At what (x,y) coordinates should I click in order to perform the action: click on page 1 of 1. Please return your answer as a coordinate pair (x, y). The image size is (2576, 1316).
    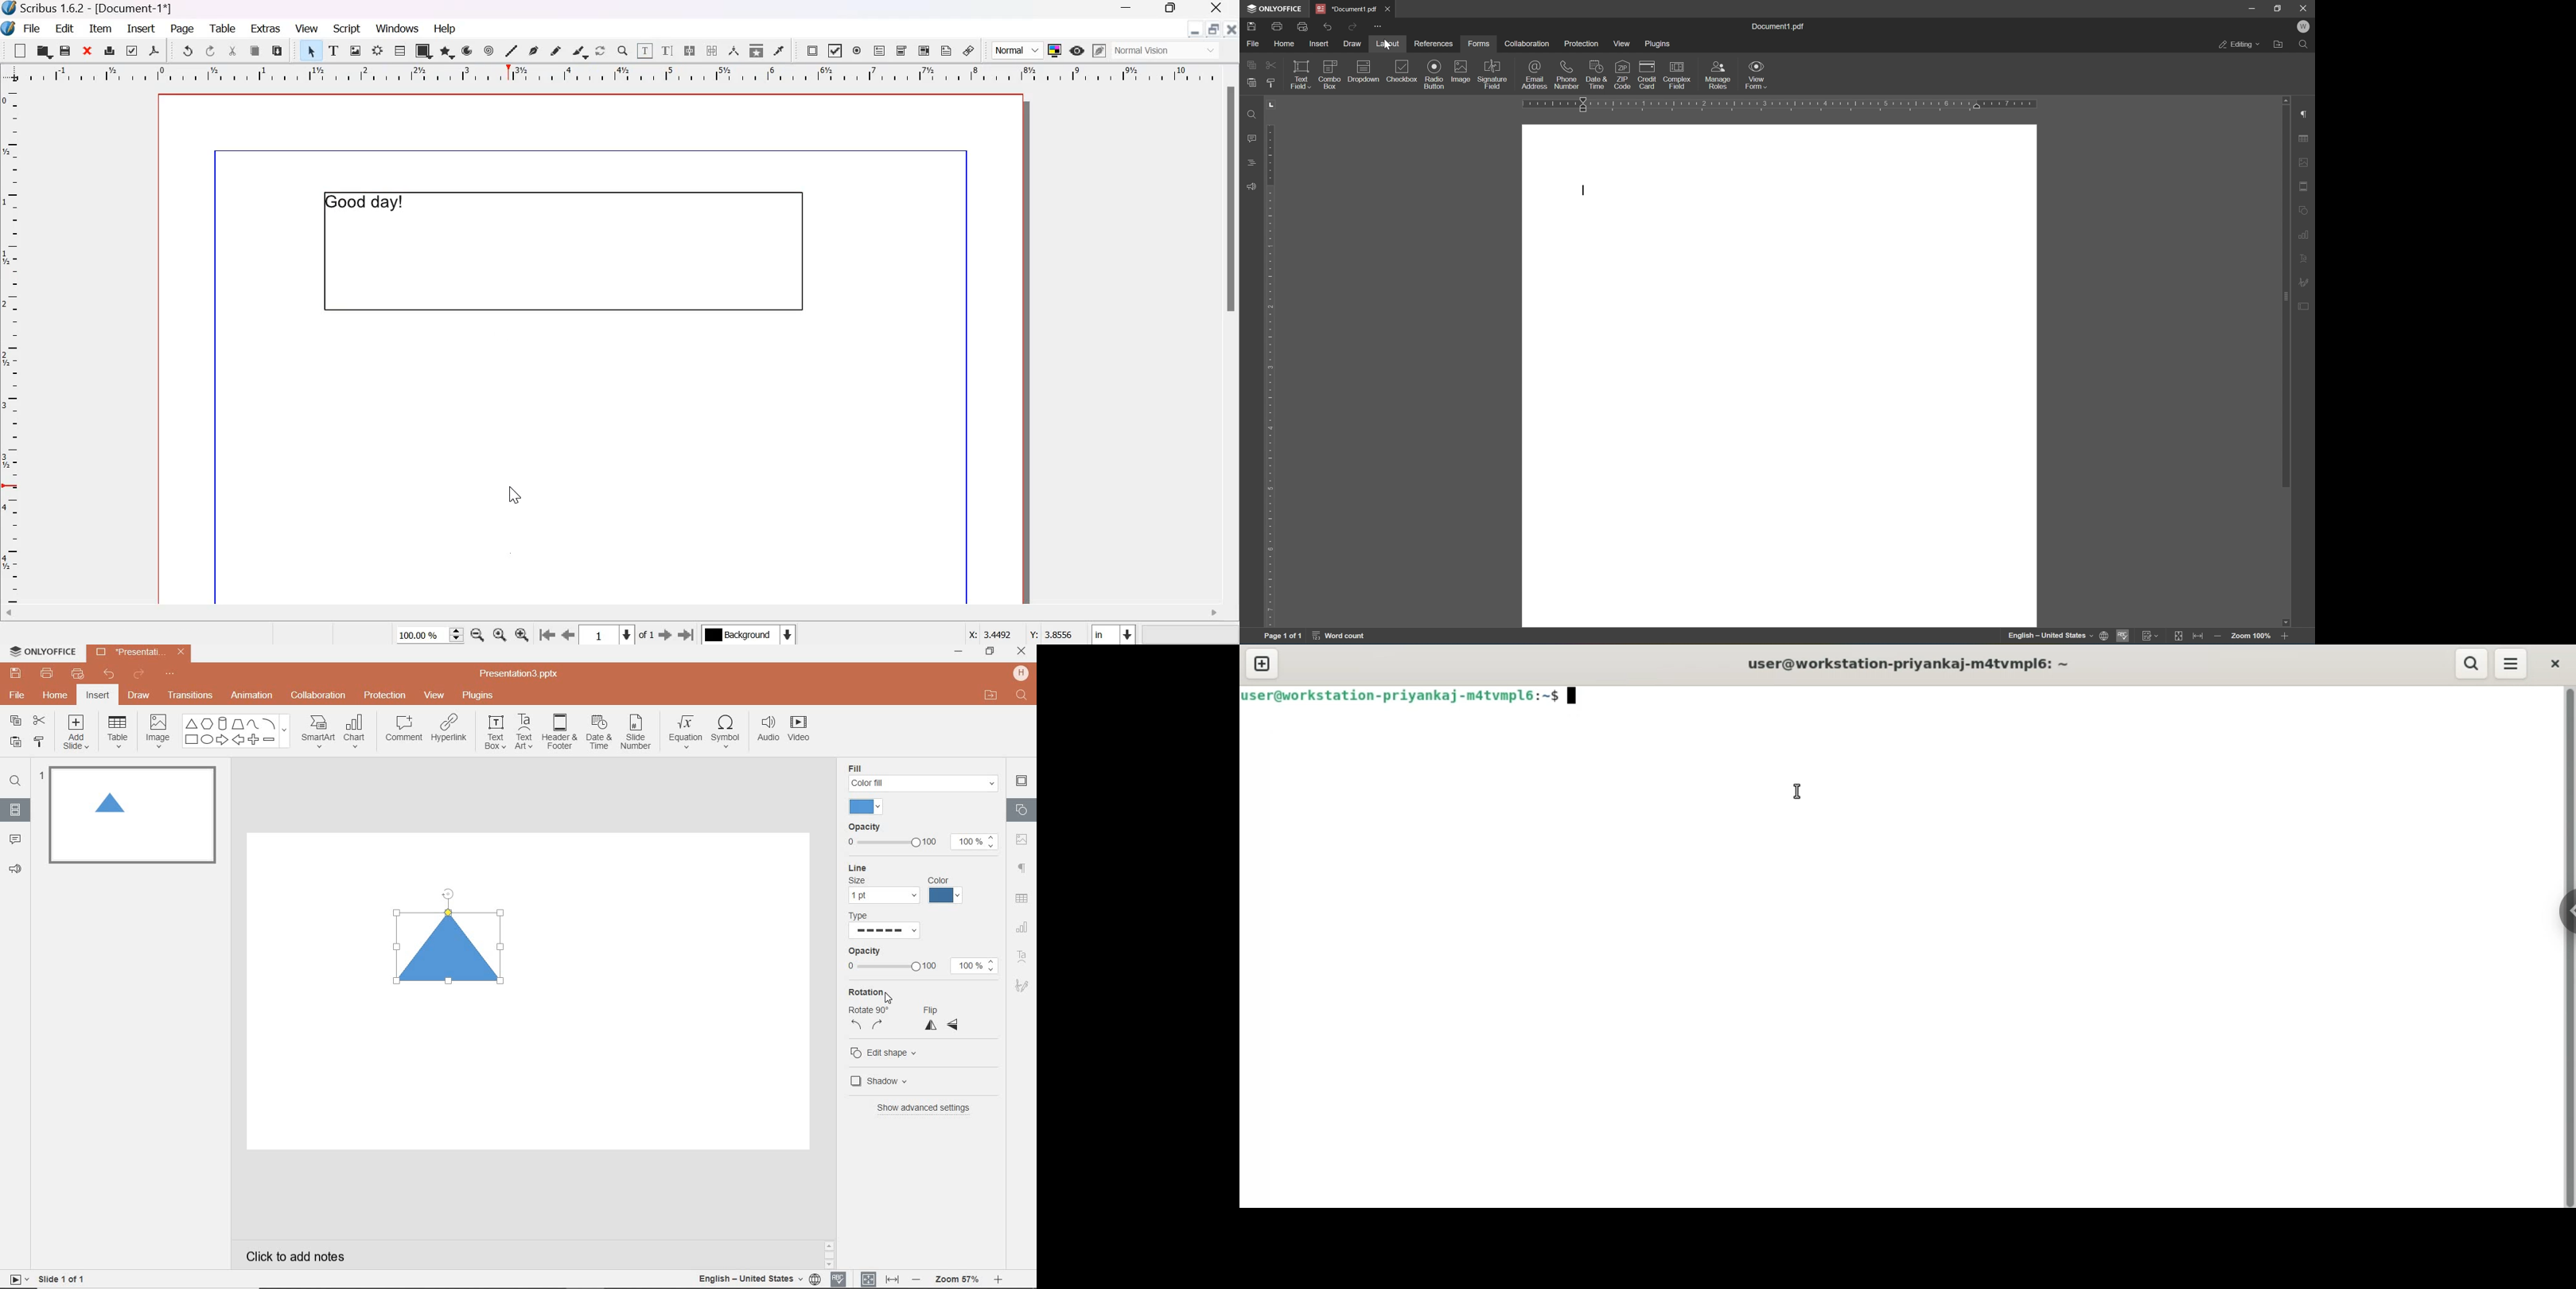
    Looking at the image, I should click on (1284, 638).